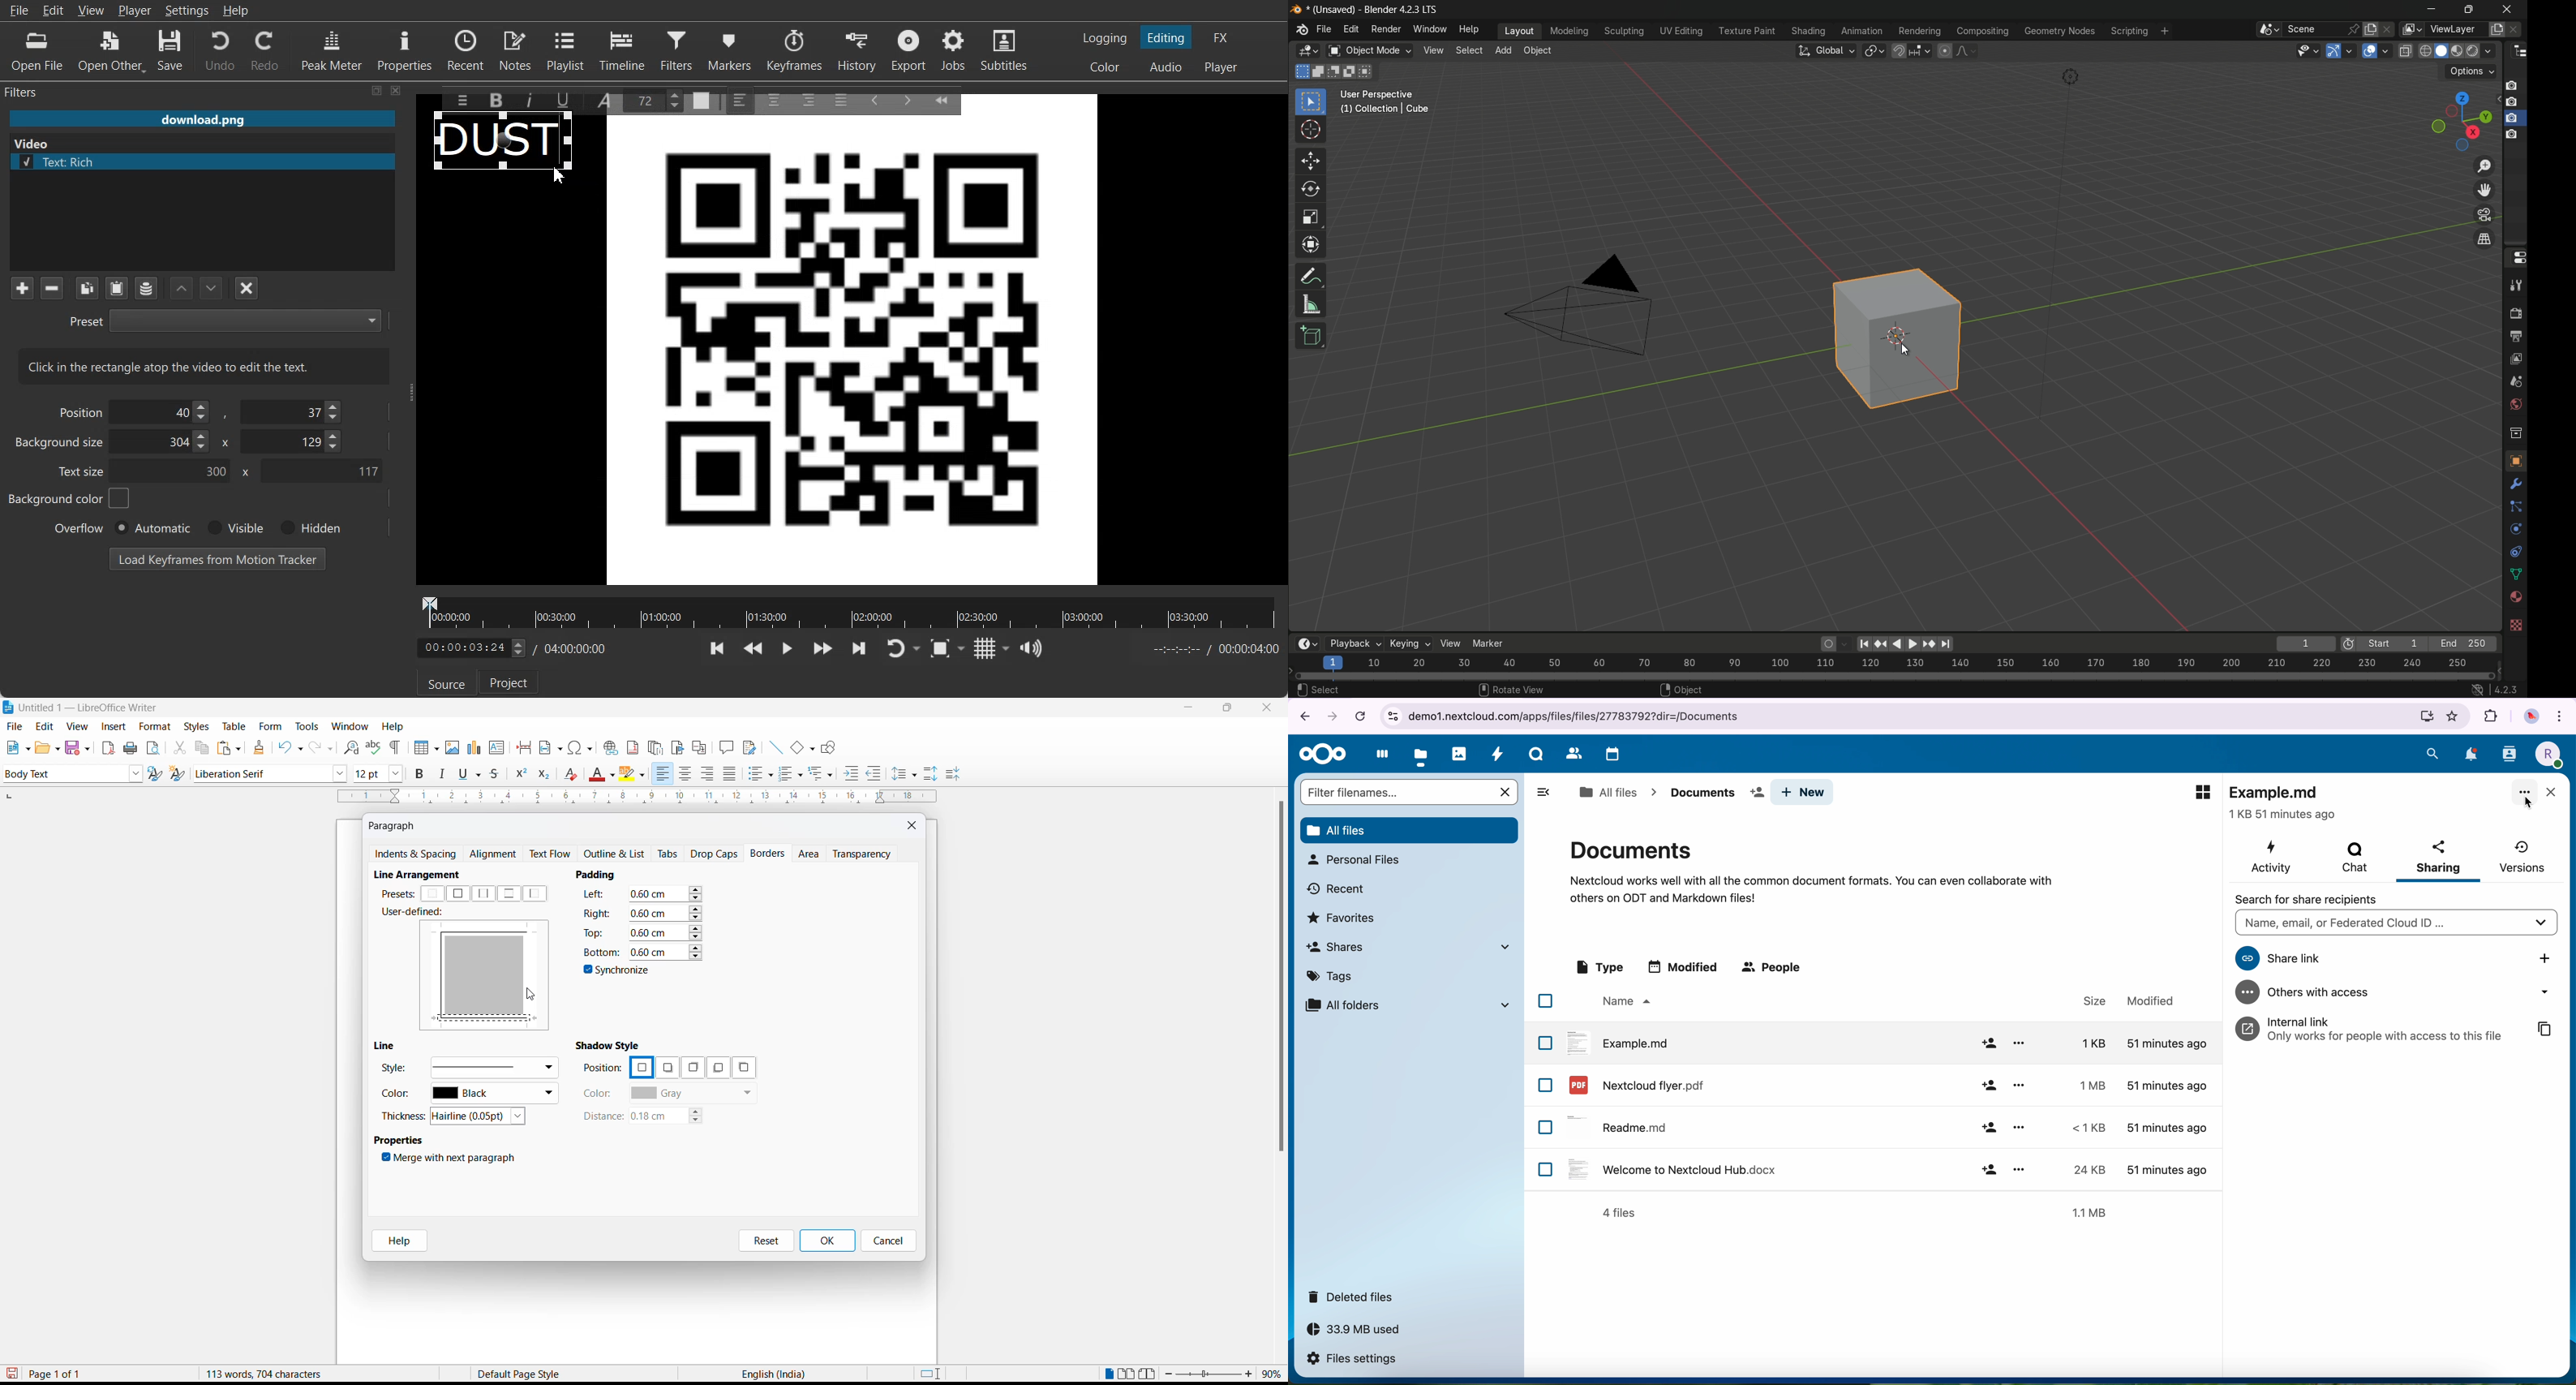 The width and height of the screenshot is (2576, 1400). Describe the element at coordinates (1989, 1087) in the screenshot. I see `add` at that location.